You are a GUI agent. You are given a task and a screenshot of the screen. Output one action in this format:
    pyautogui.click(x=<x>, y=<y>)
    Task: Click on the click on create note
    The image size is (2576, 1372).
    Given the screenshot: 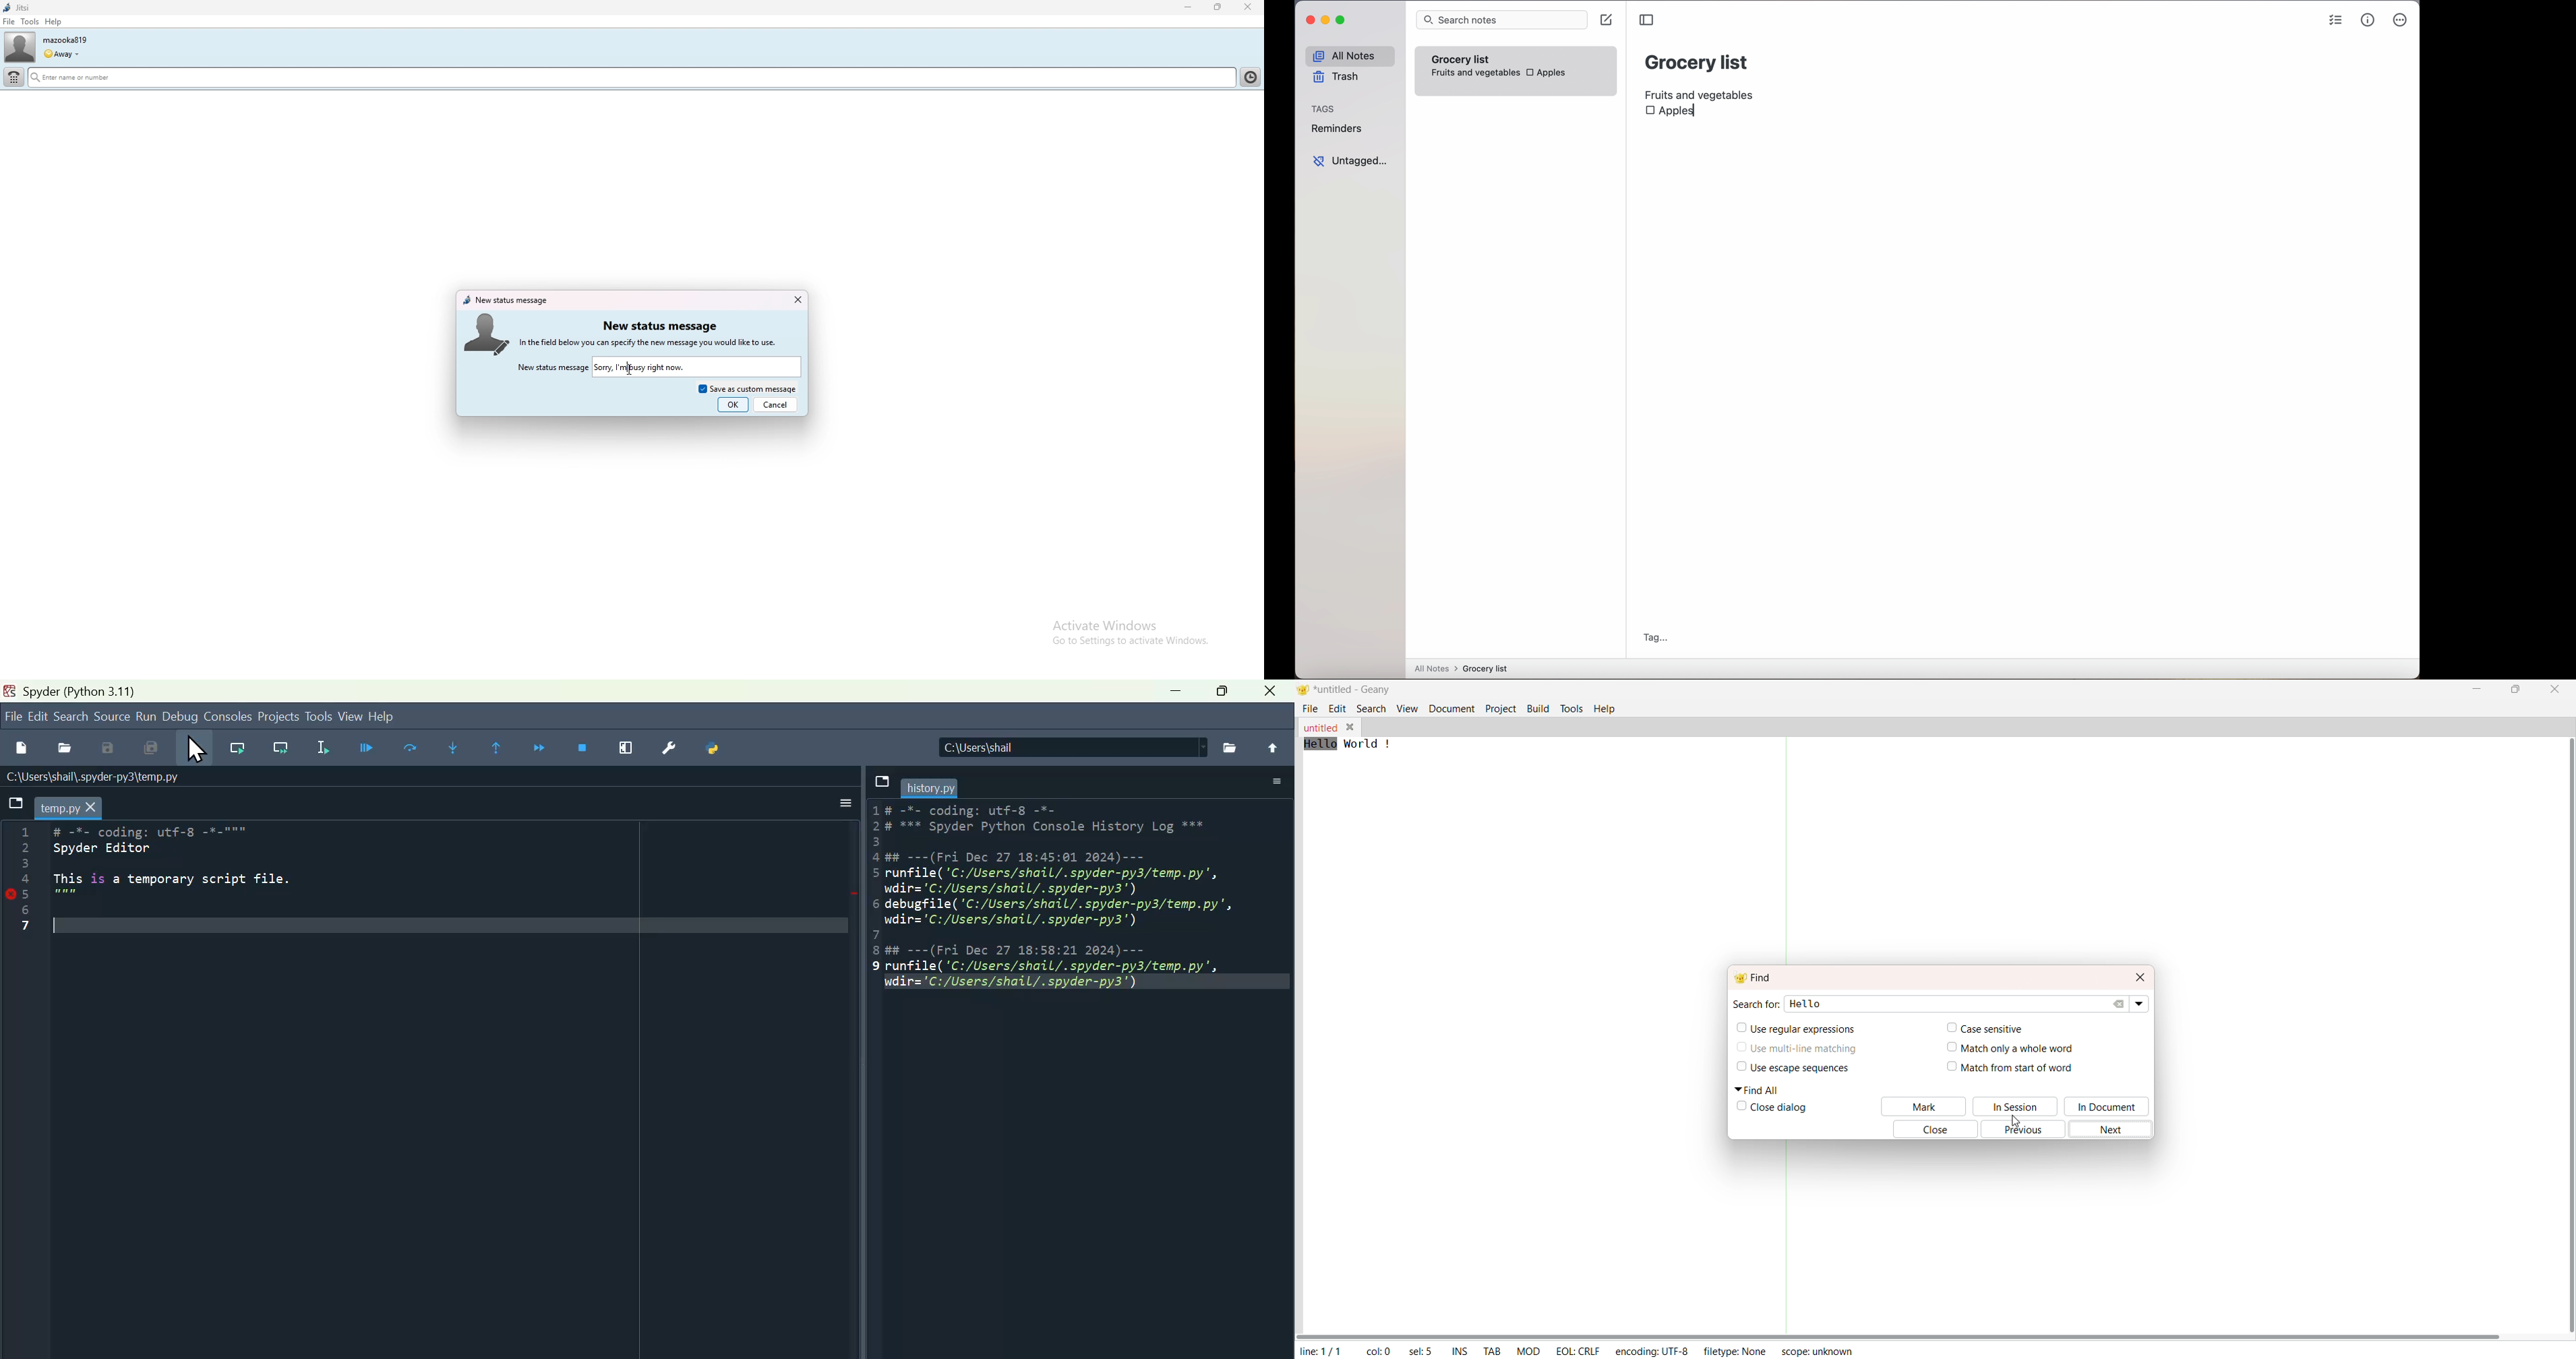 What is the action you would take?
    pyautogui.click(x=1608, y=21)
    